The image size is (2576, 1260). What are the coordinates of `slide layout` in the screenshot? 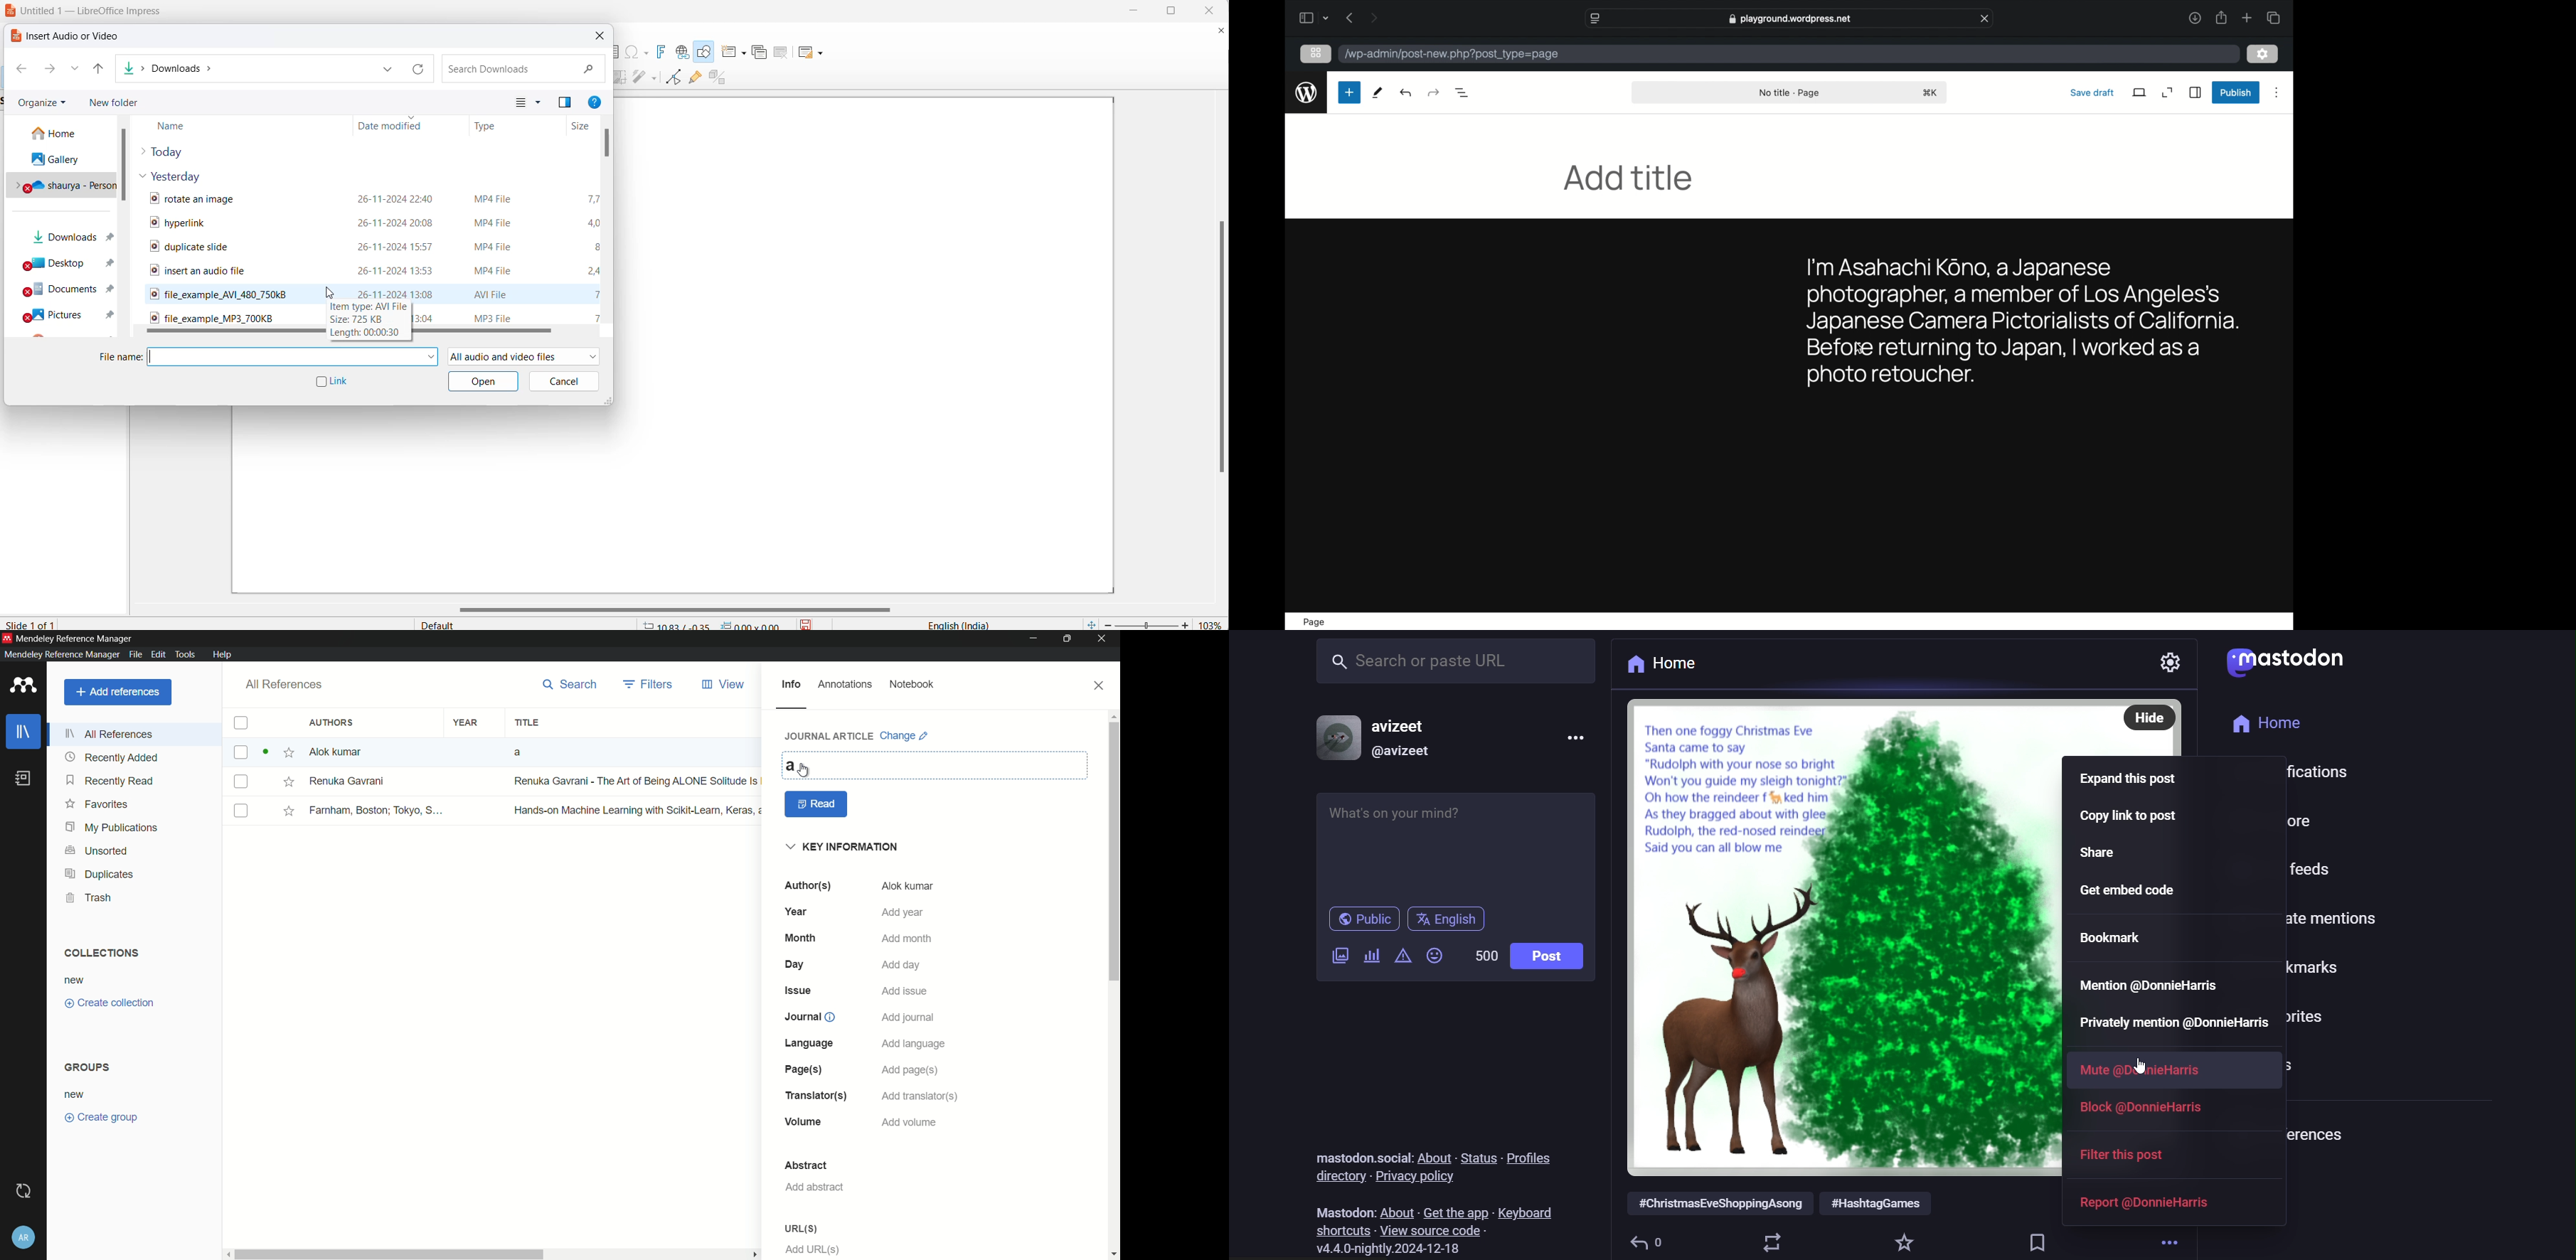 It's located at (808, 54).